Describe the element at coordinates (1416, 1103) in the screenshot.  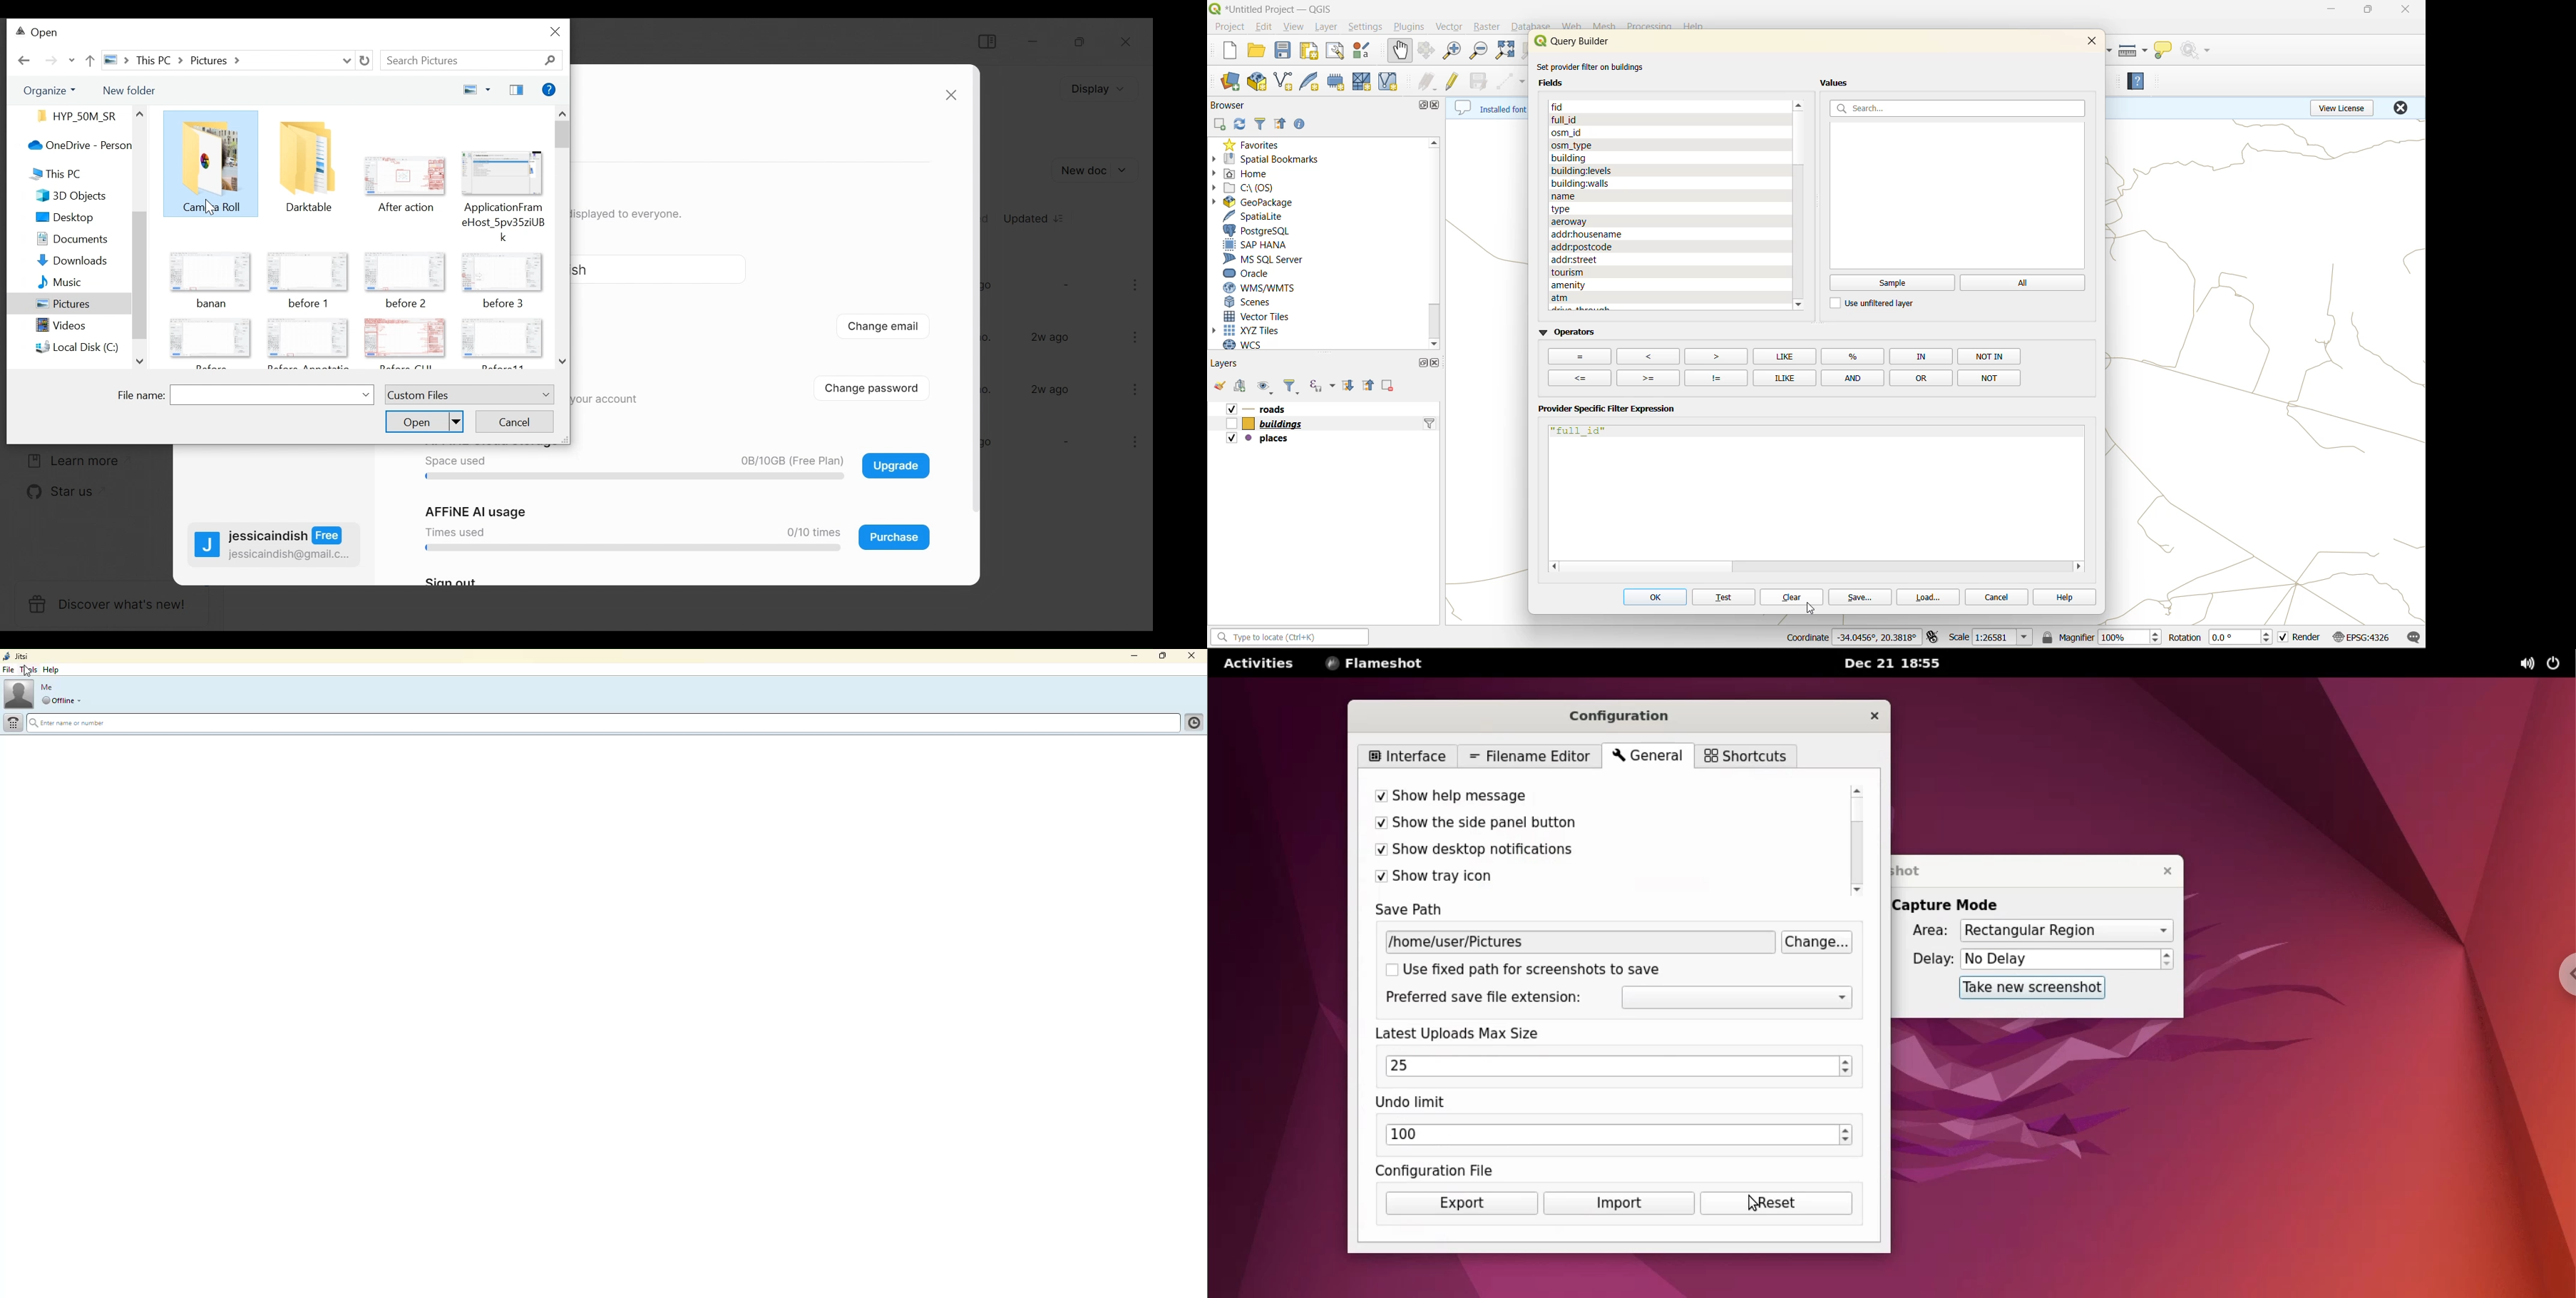
I see `undo limit` at that location.